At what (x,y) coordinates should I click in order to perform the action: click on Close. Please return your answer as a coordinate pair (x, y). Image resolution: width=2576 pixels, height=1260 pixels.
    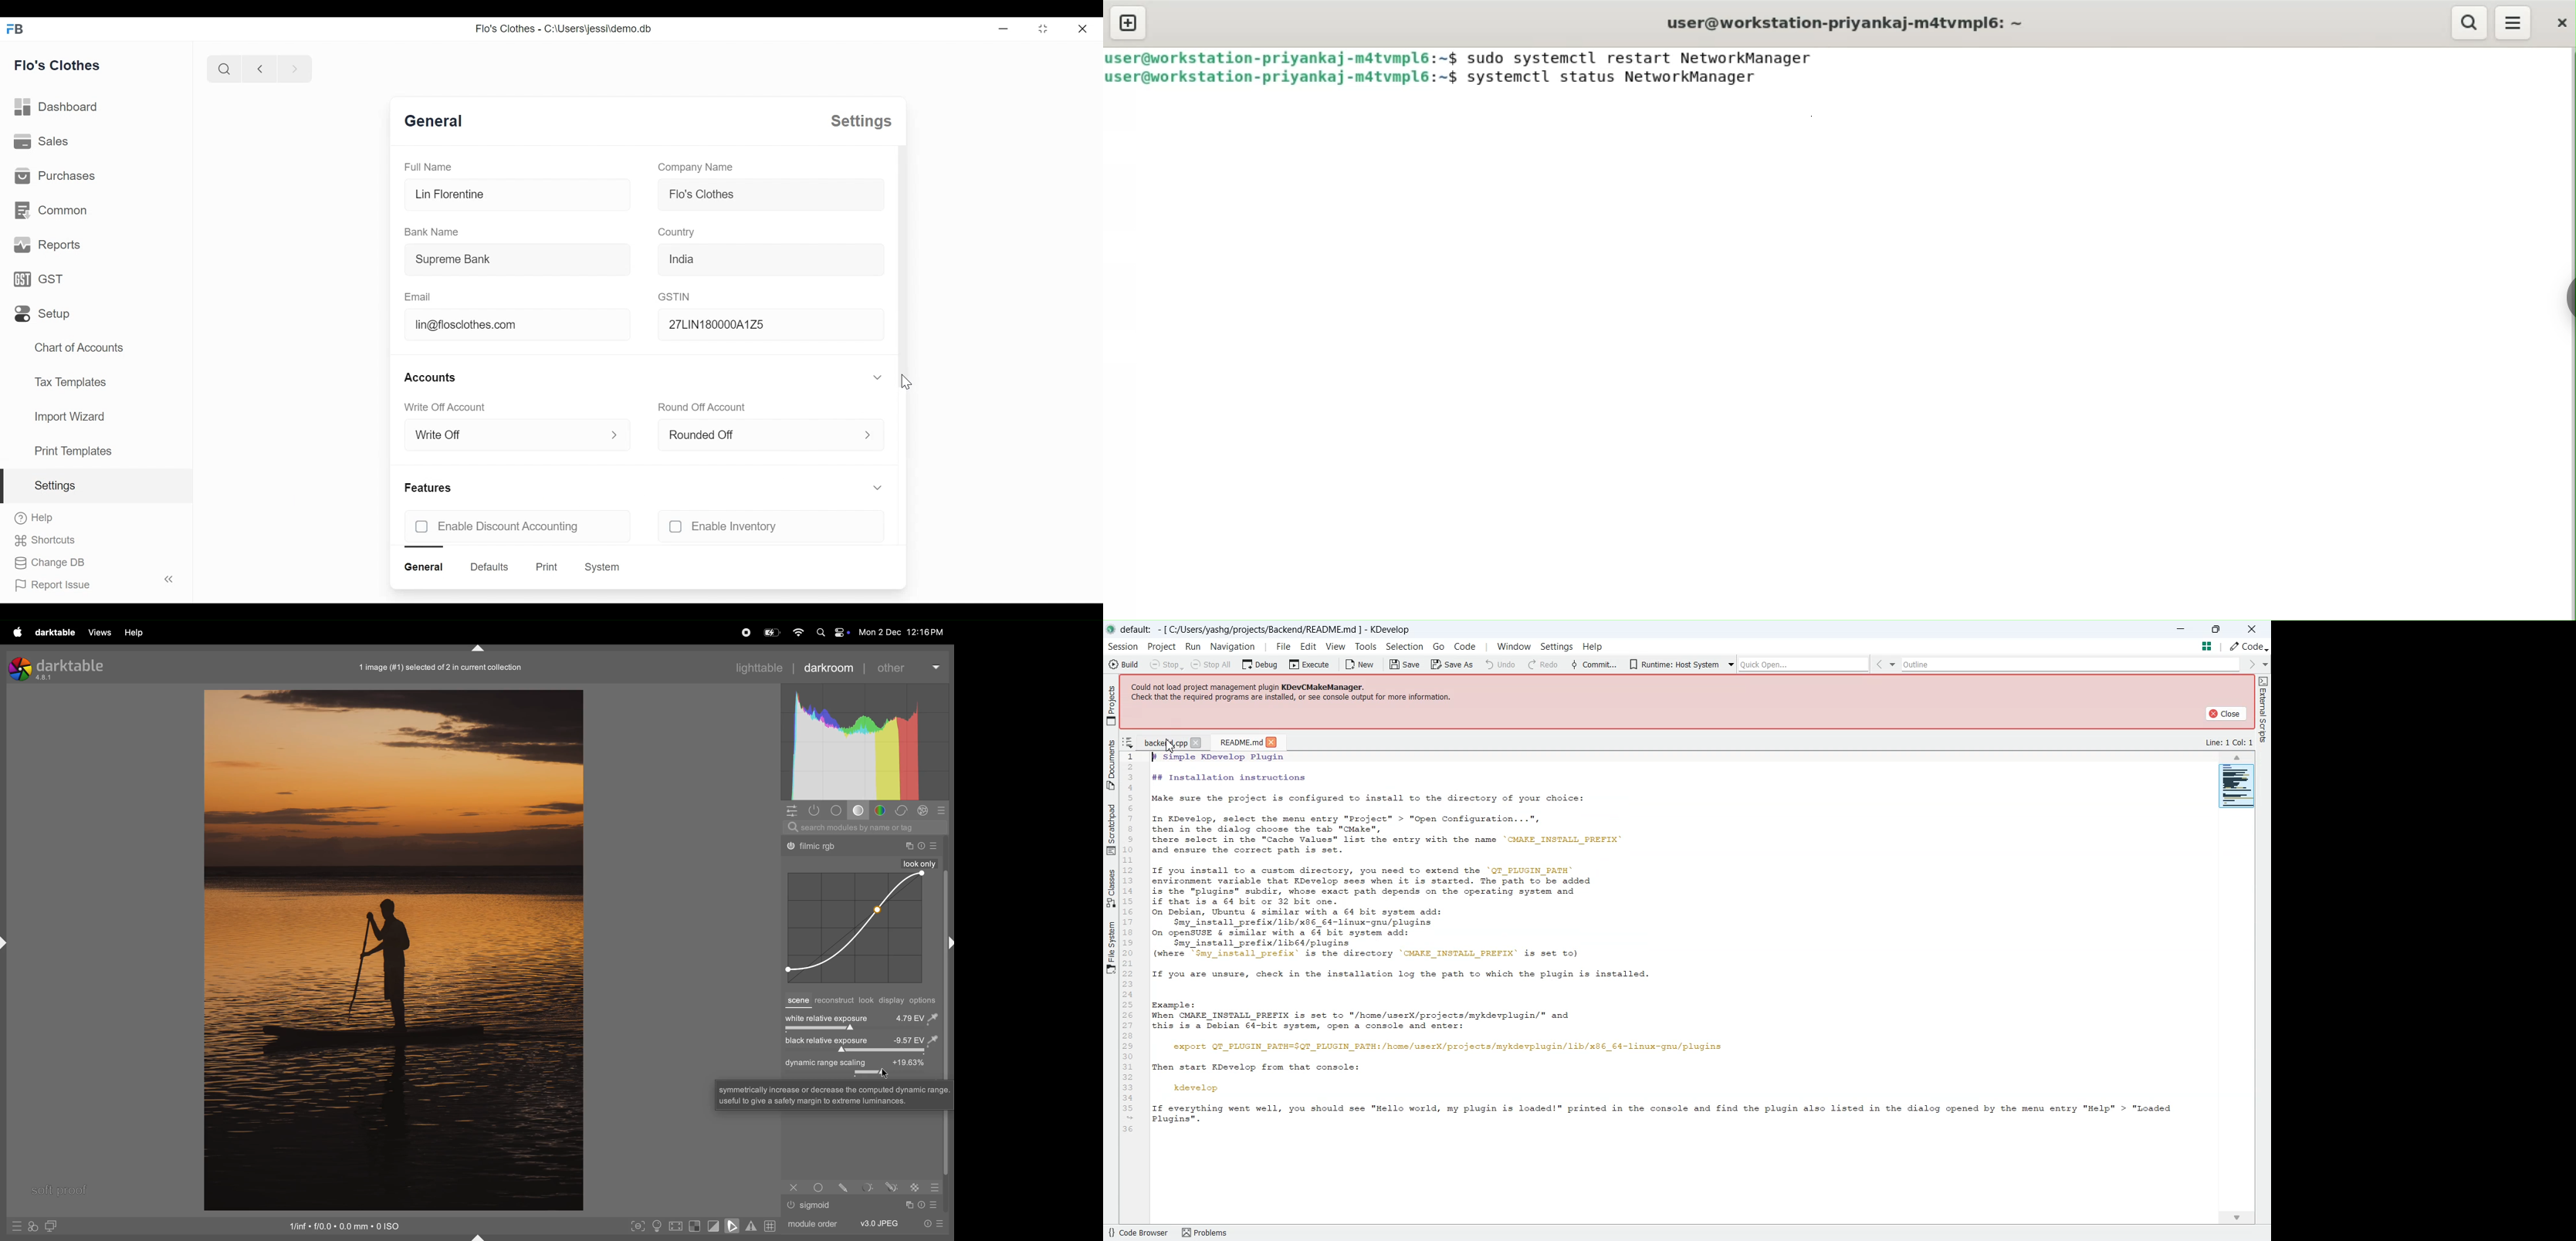
    Looking at the image, I should click on (2252, 628).